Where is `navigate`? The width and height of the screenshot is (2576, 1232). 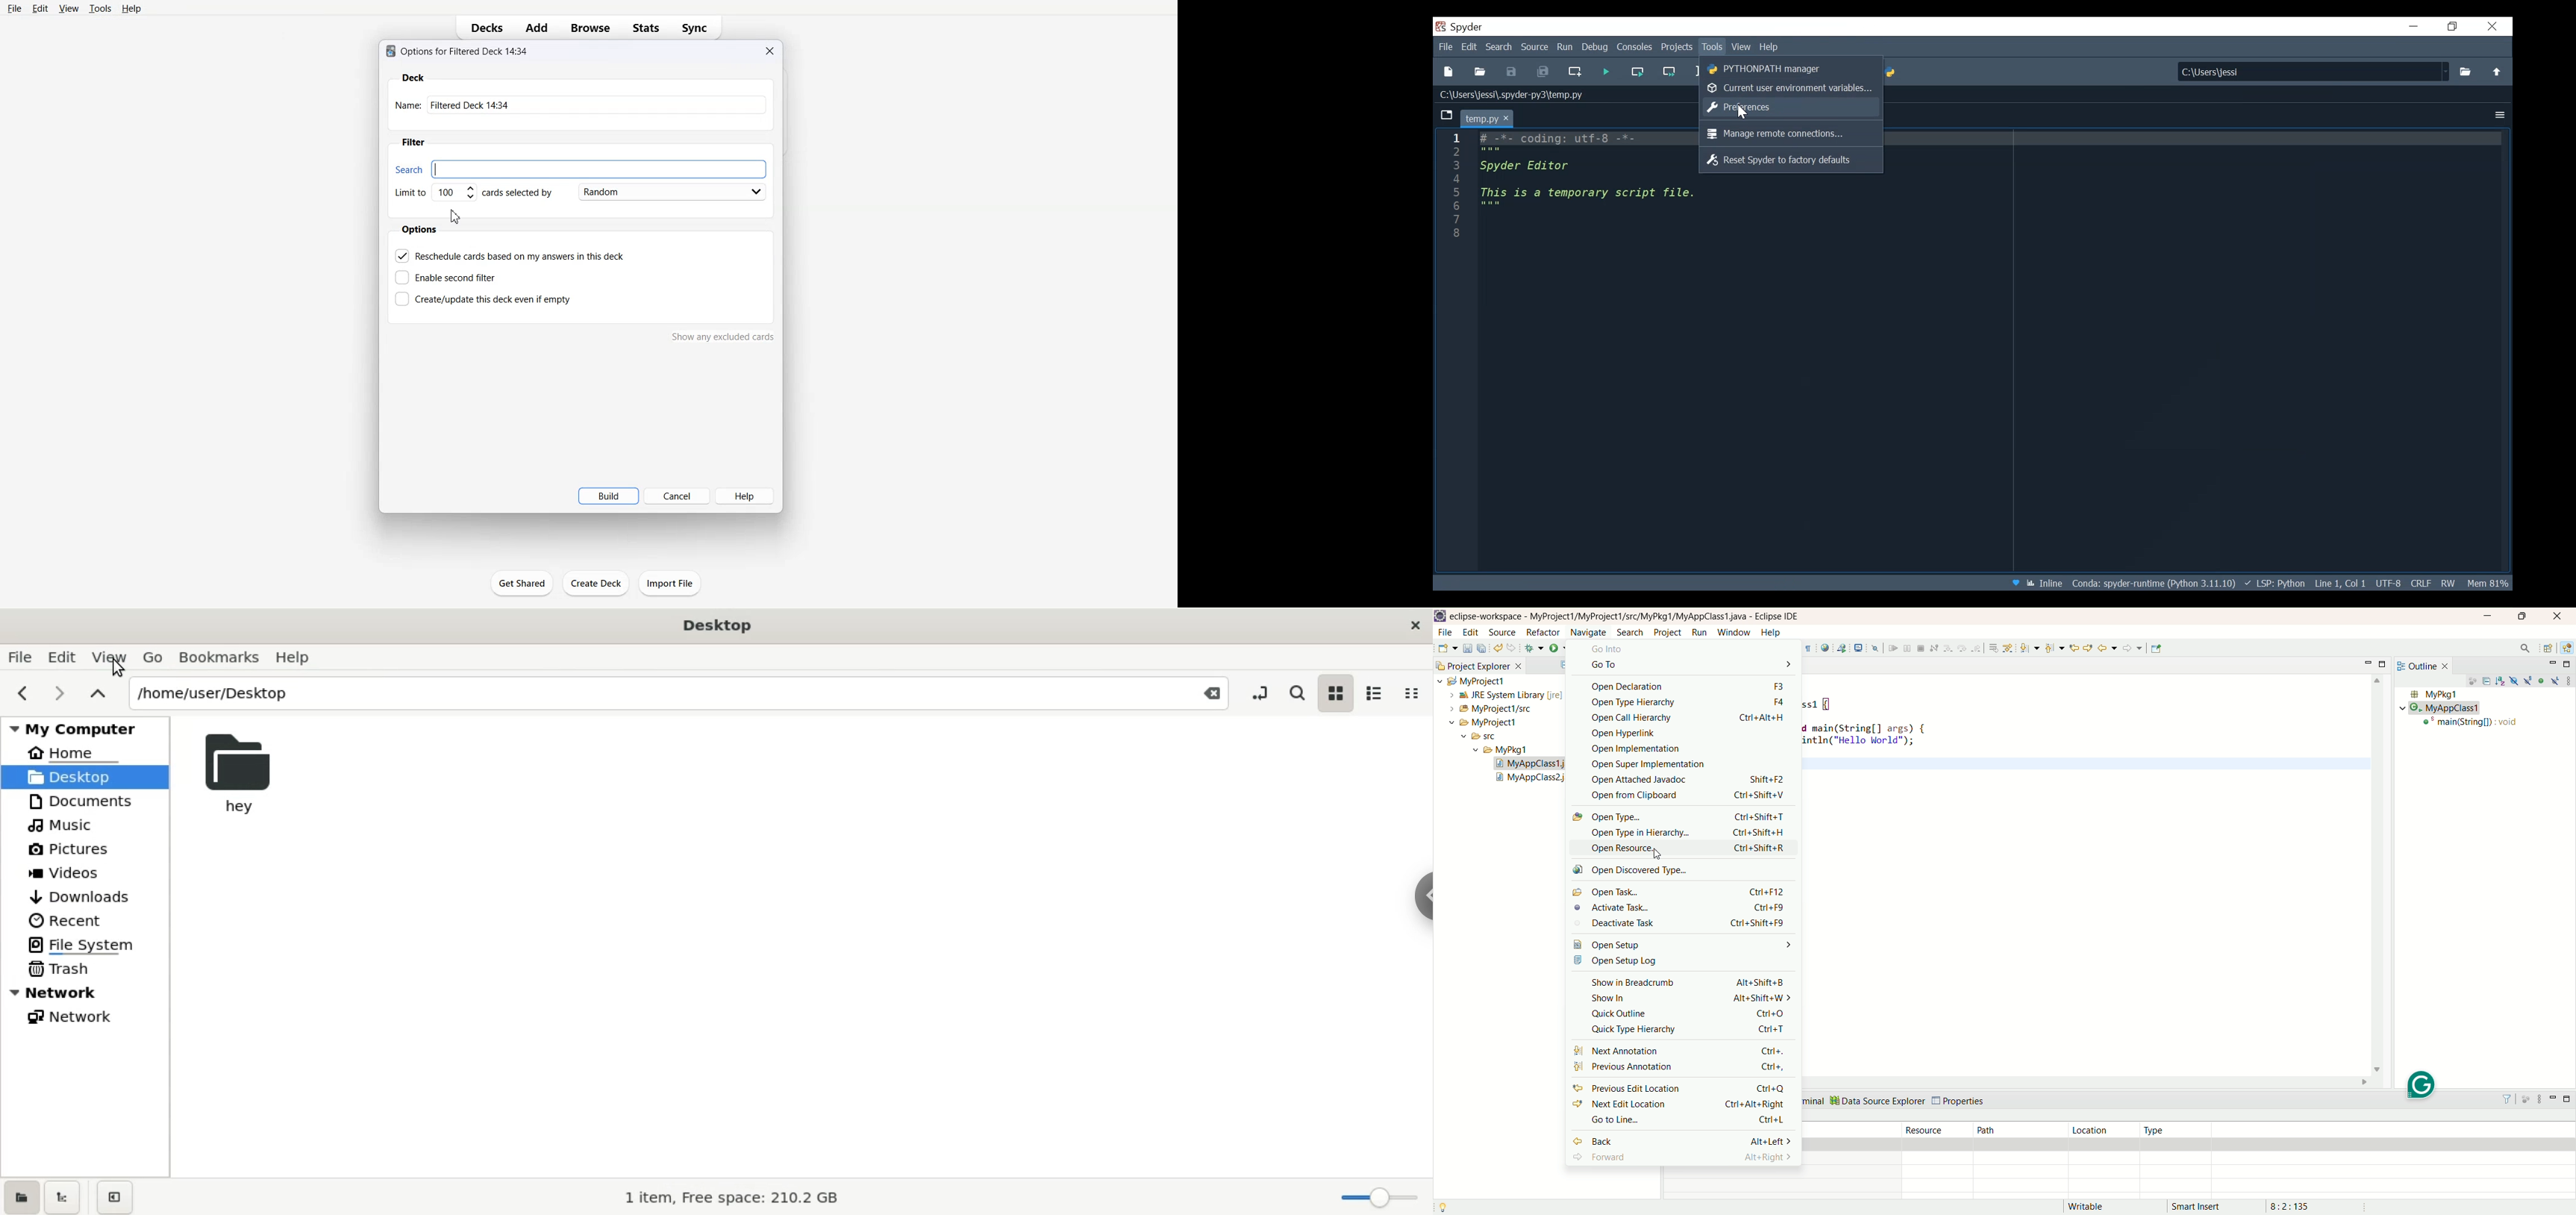 navigate is located at coordinates (1588, 631).